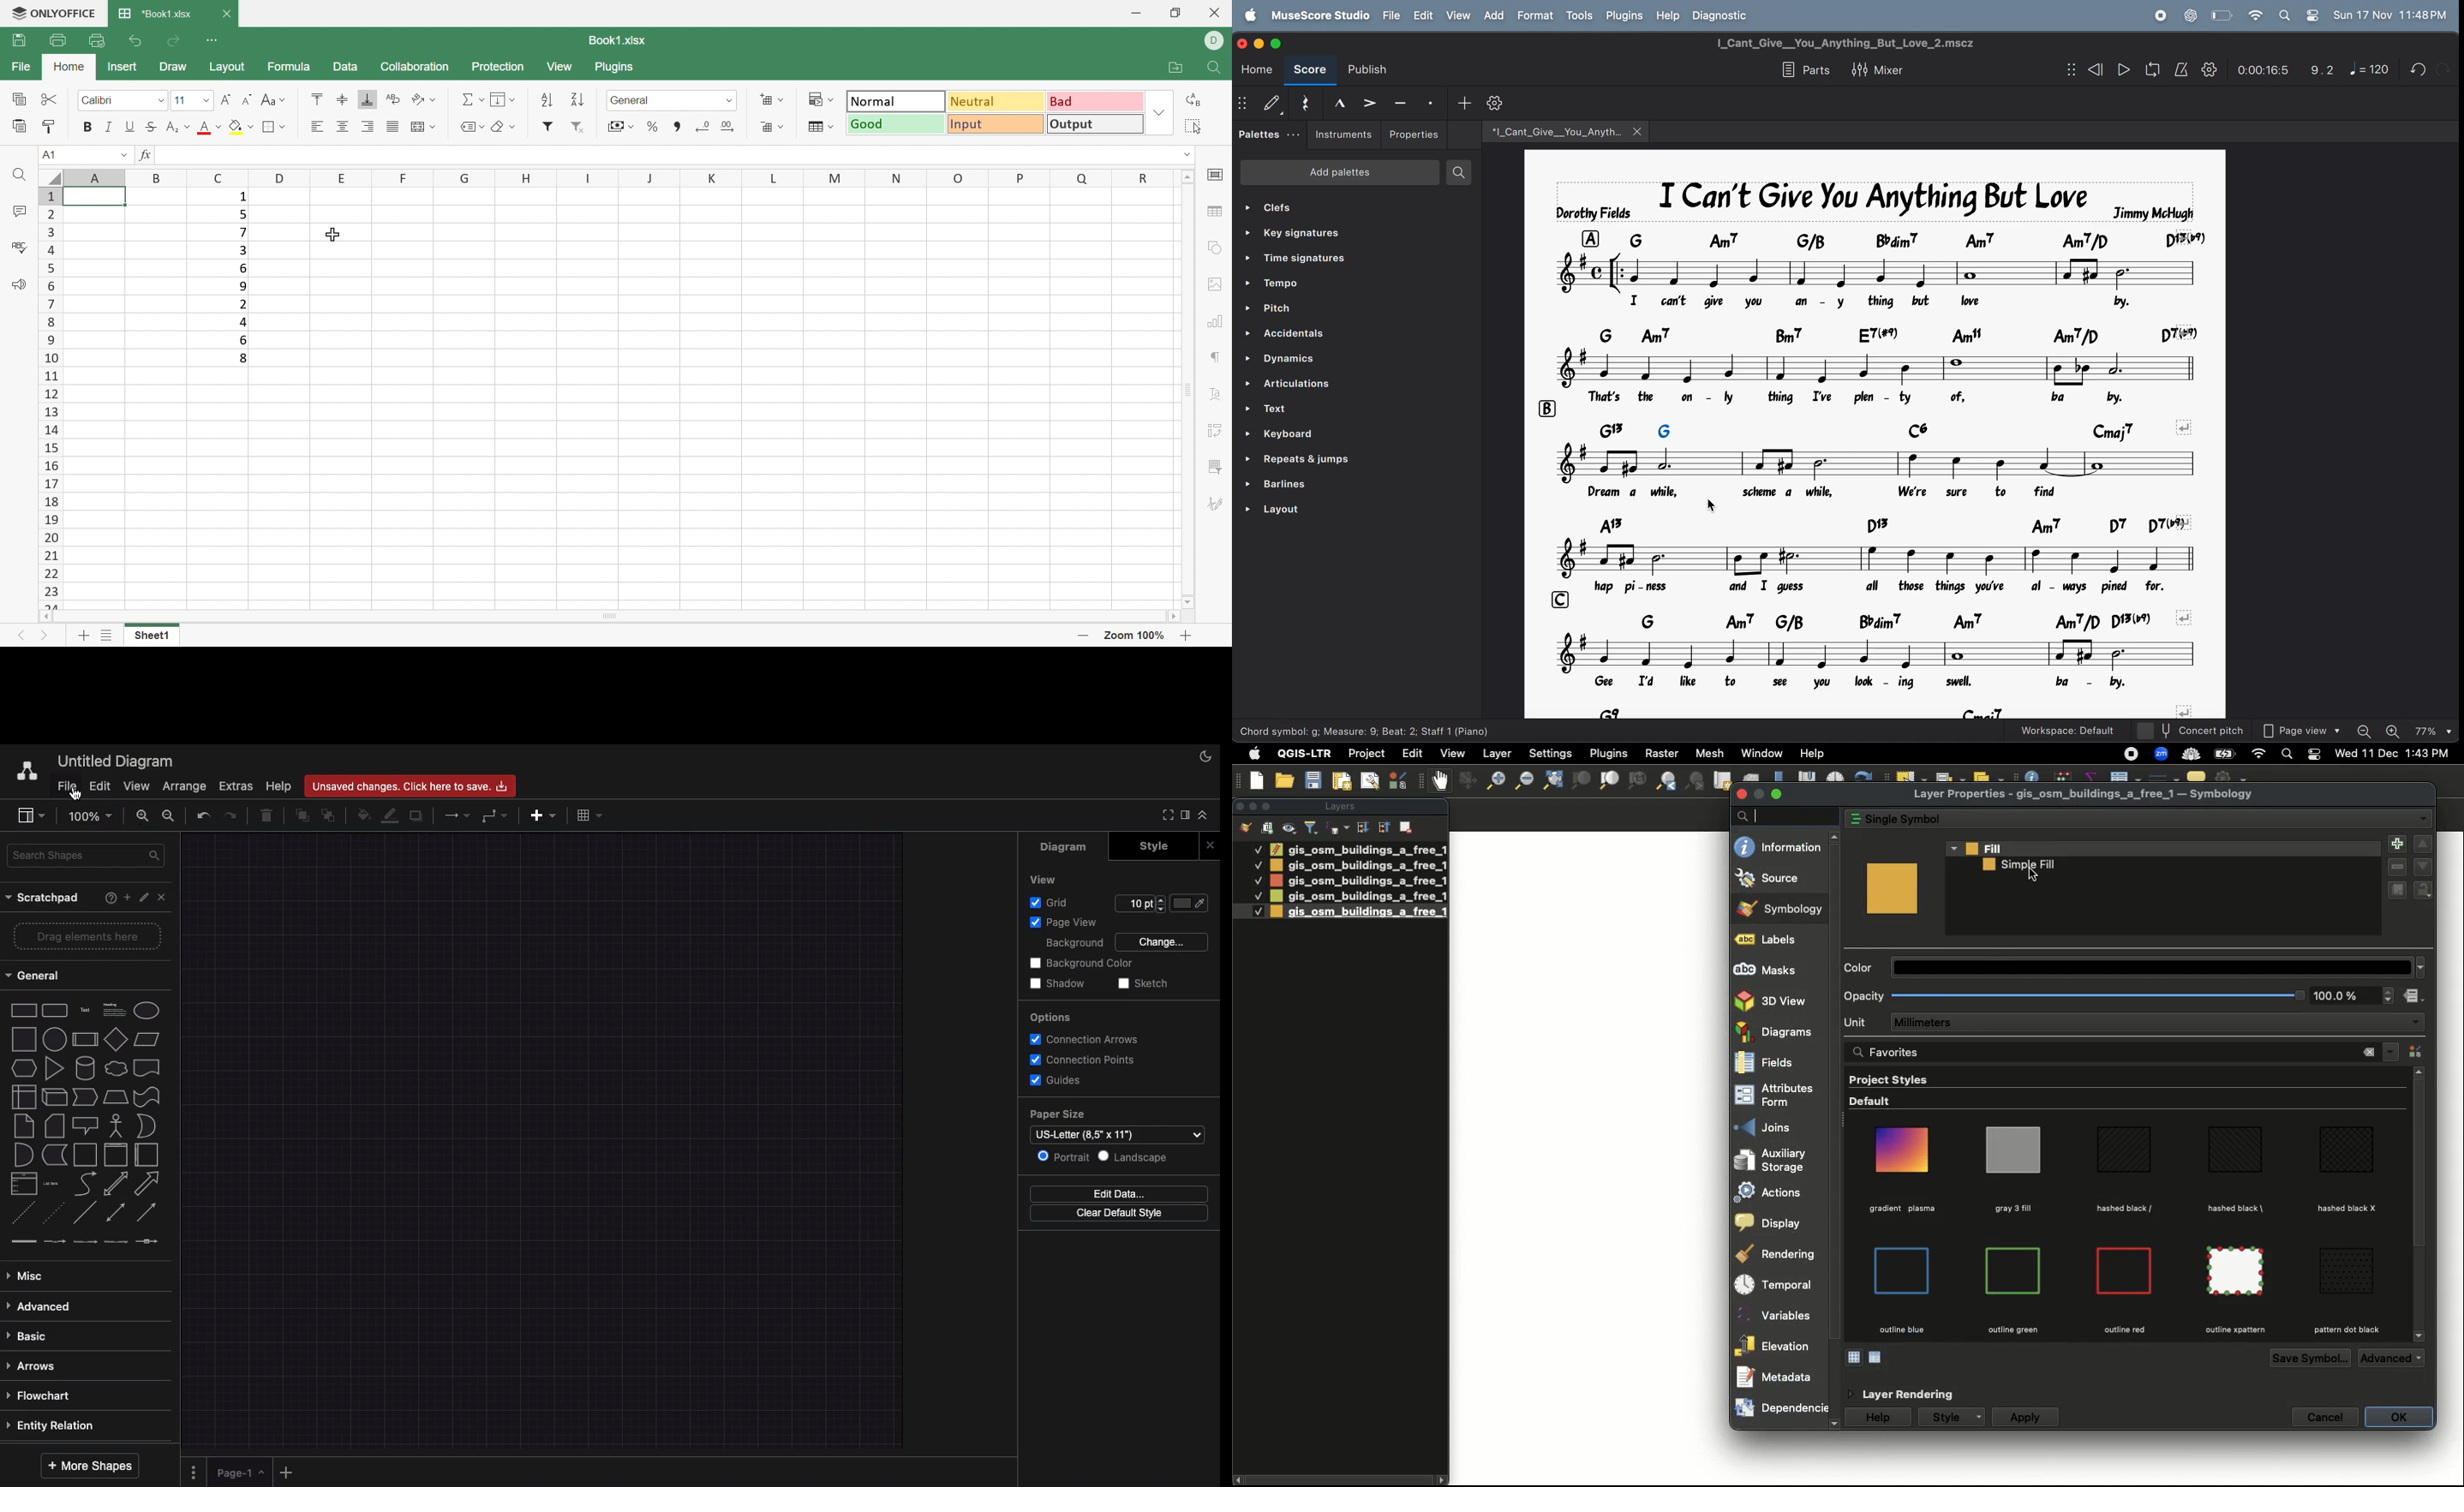 This screenshot has width=2464, height=1512. Describe the element at coordinates (22, 1184) in the screenshot. I see `List` at that location.